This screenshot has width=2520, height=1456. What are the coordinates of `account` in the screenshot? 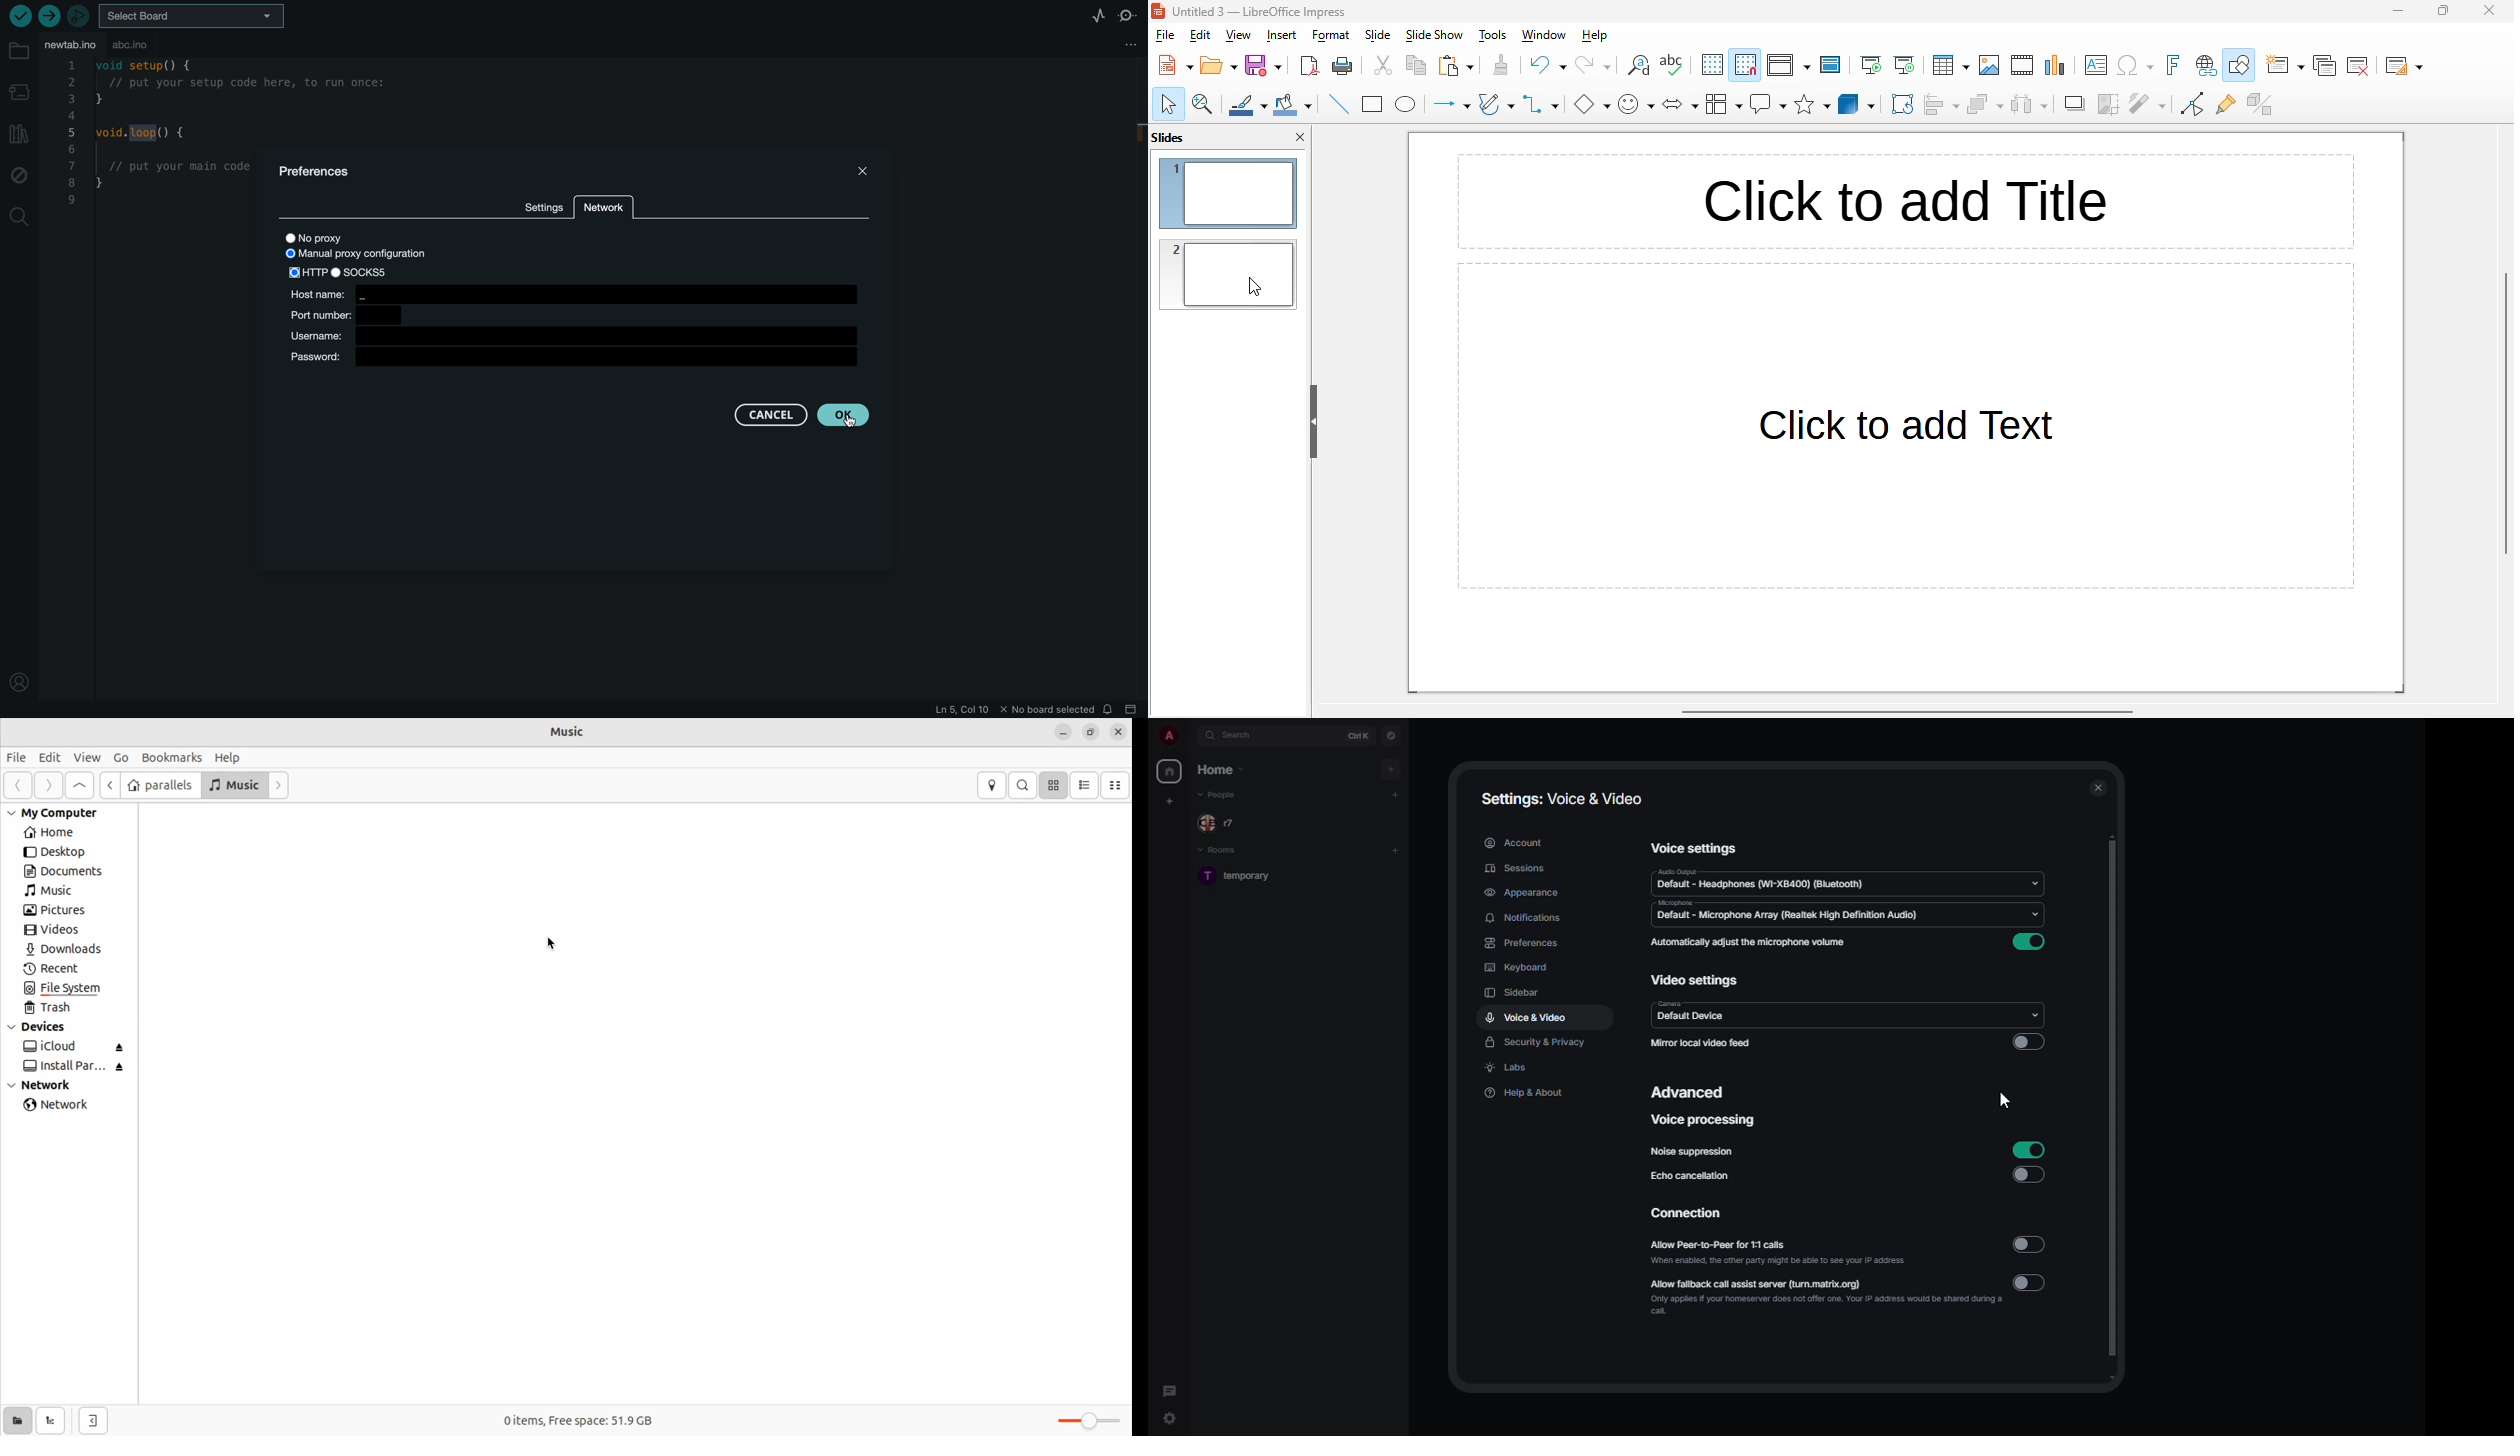 It's located at (1517, 840).